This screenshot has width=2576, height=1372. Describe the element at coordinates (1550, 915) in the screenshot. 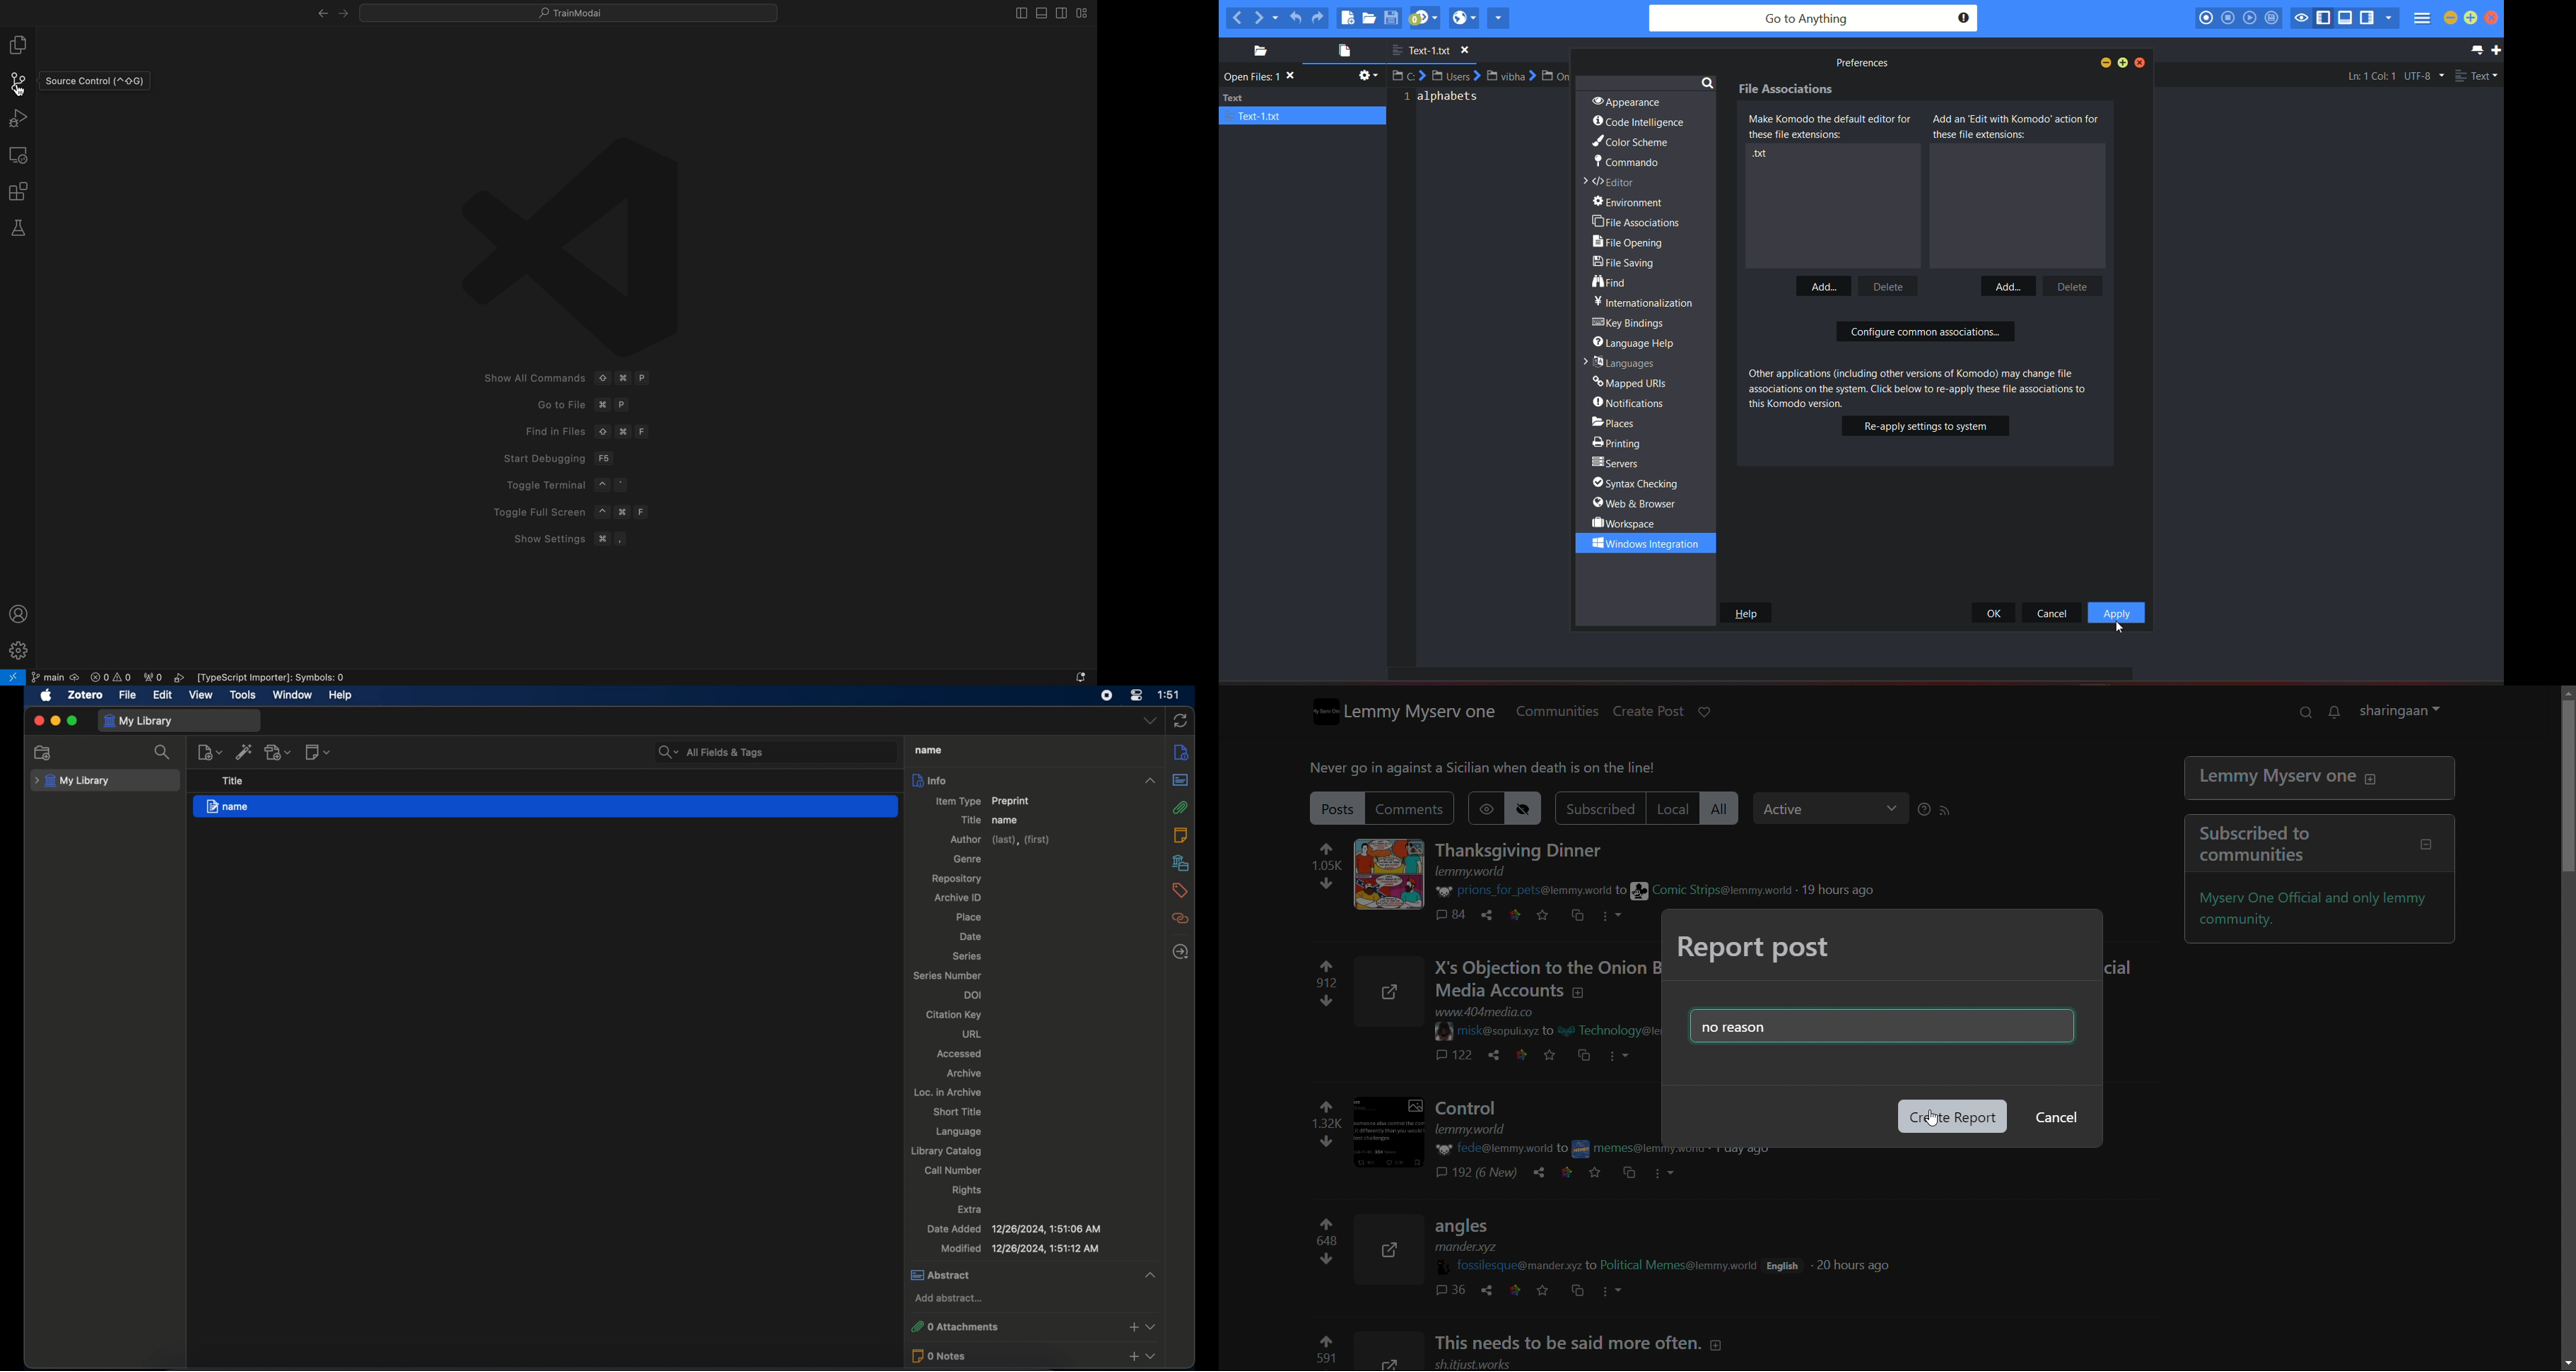

I see `favorite` at that location.